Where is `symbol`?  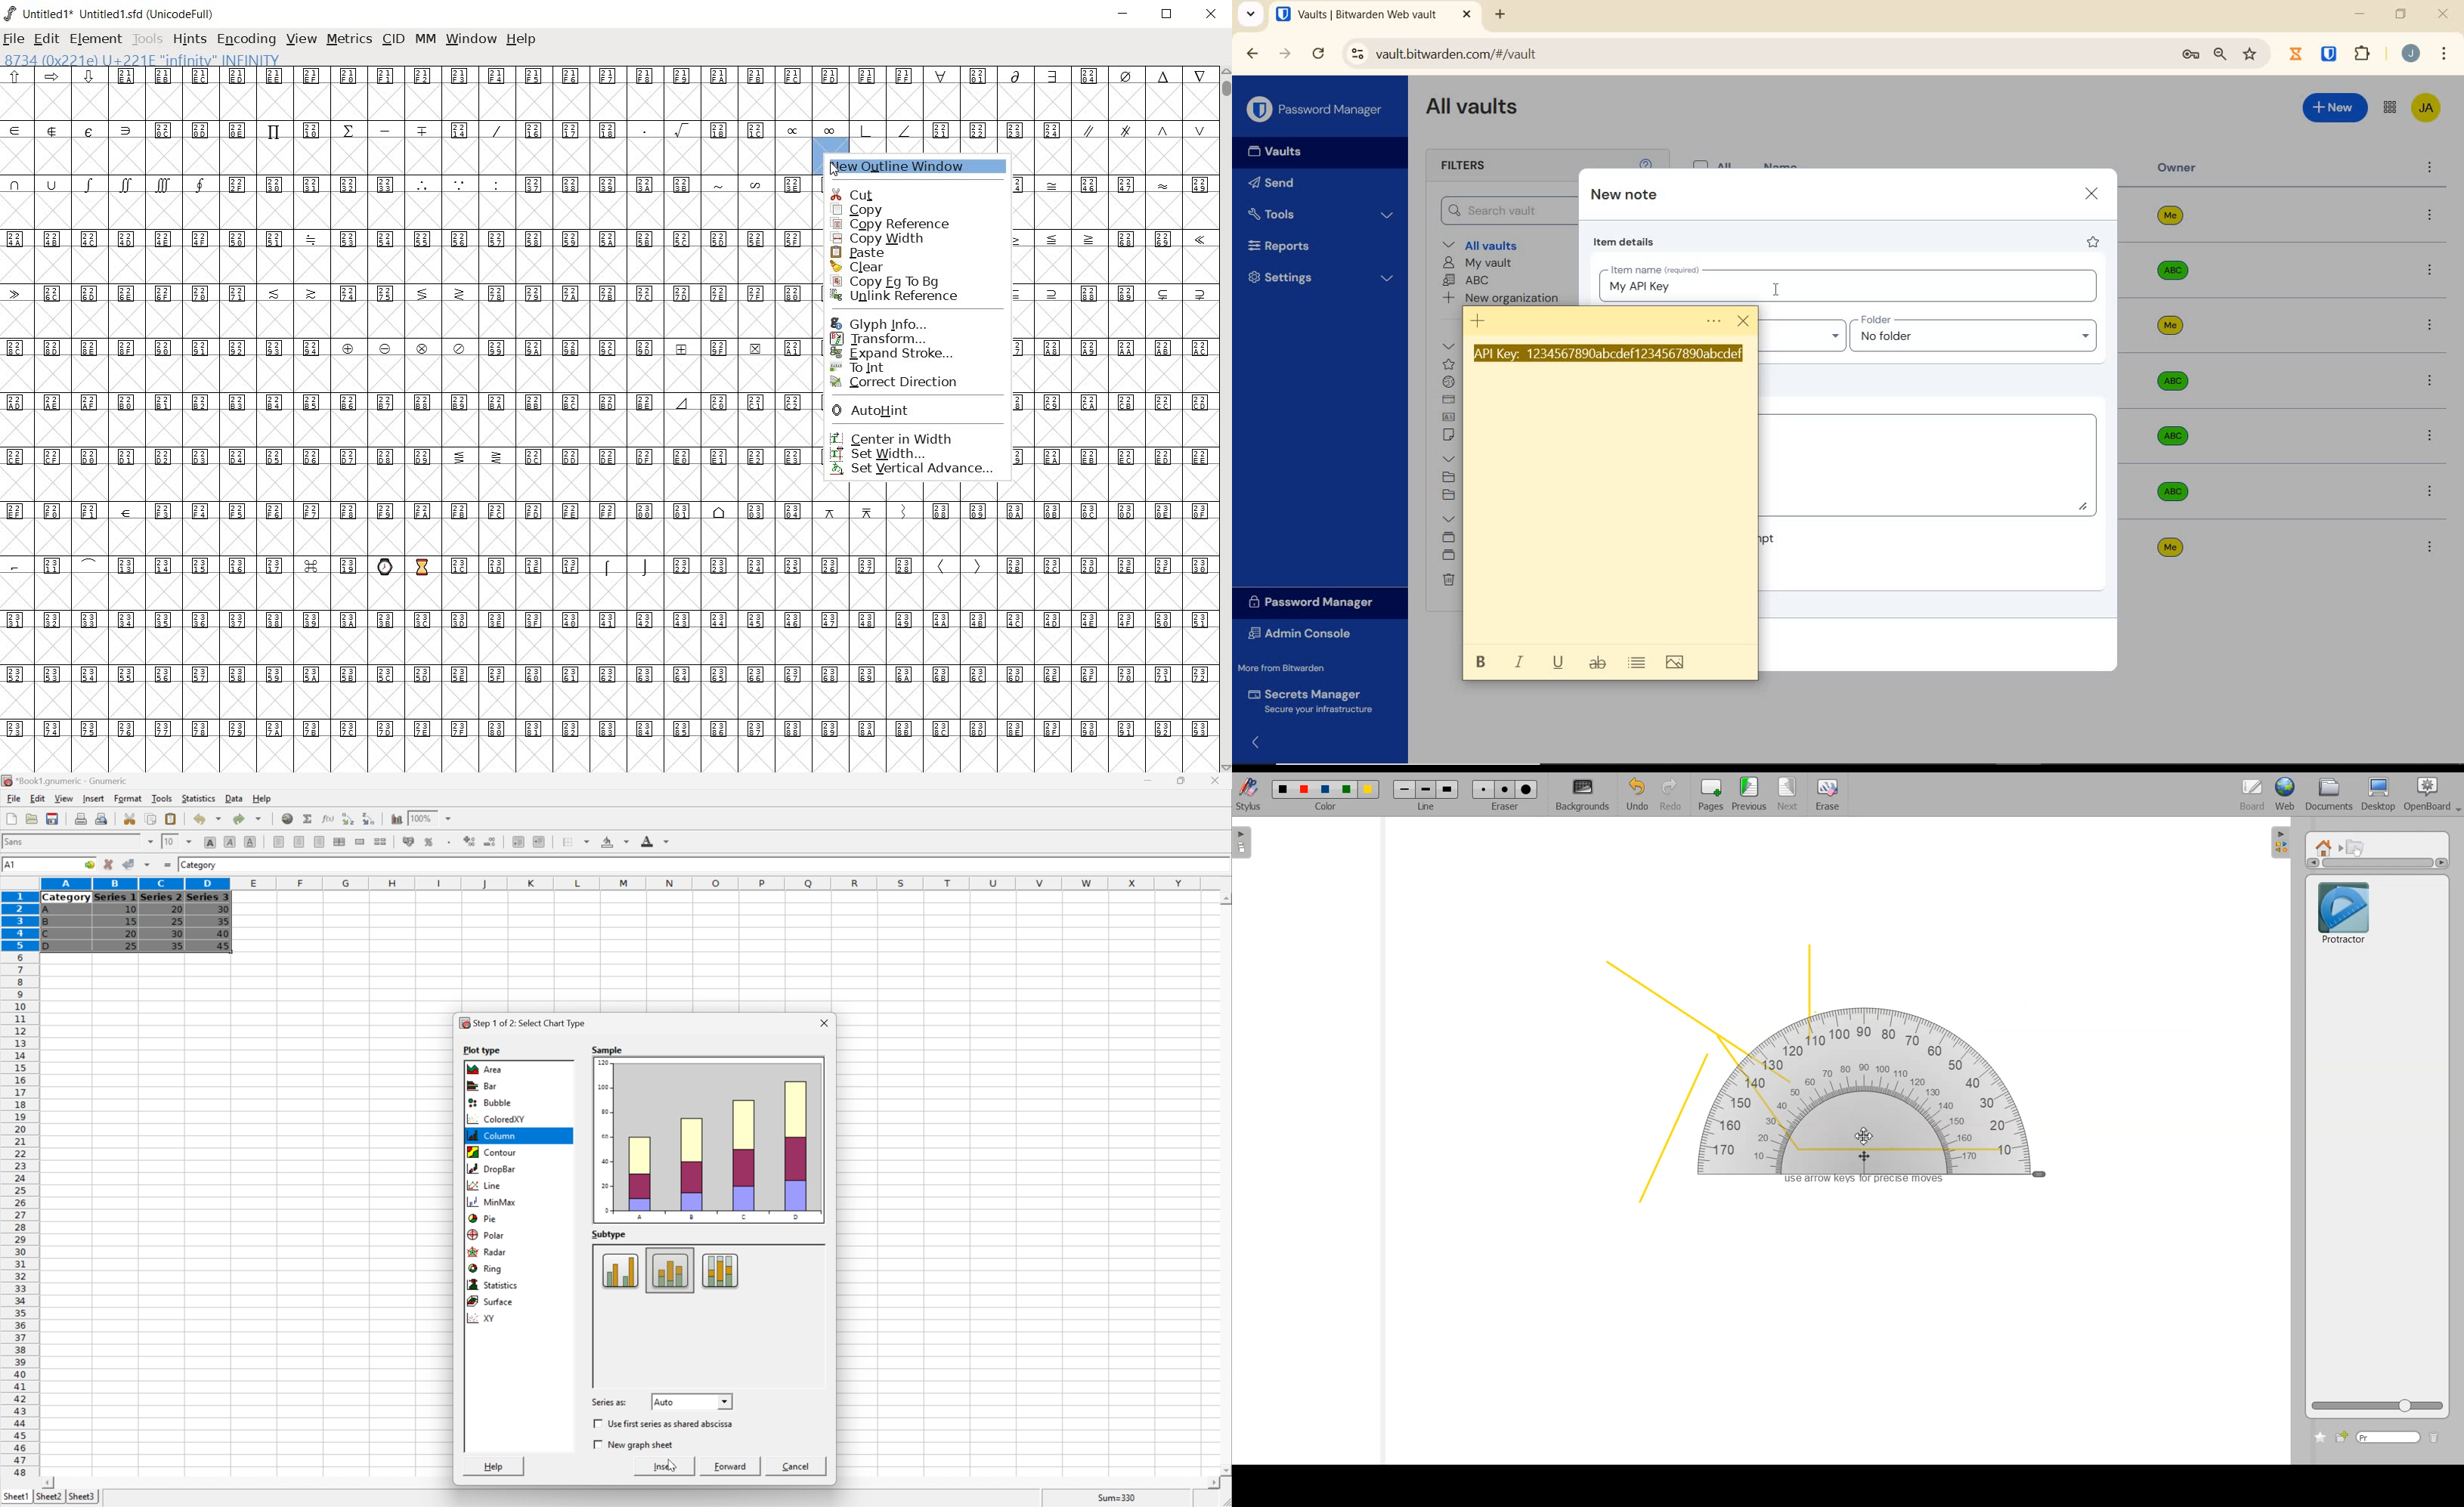 symbol is located at coordinates (1164, 184).